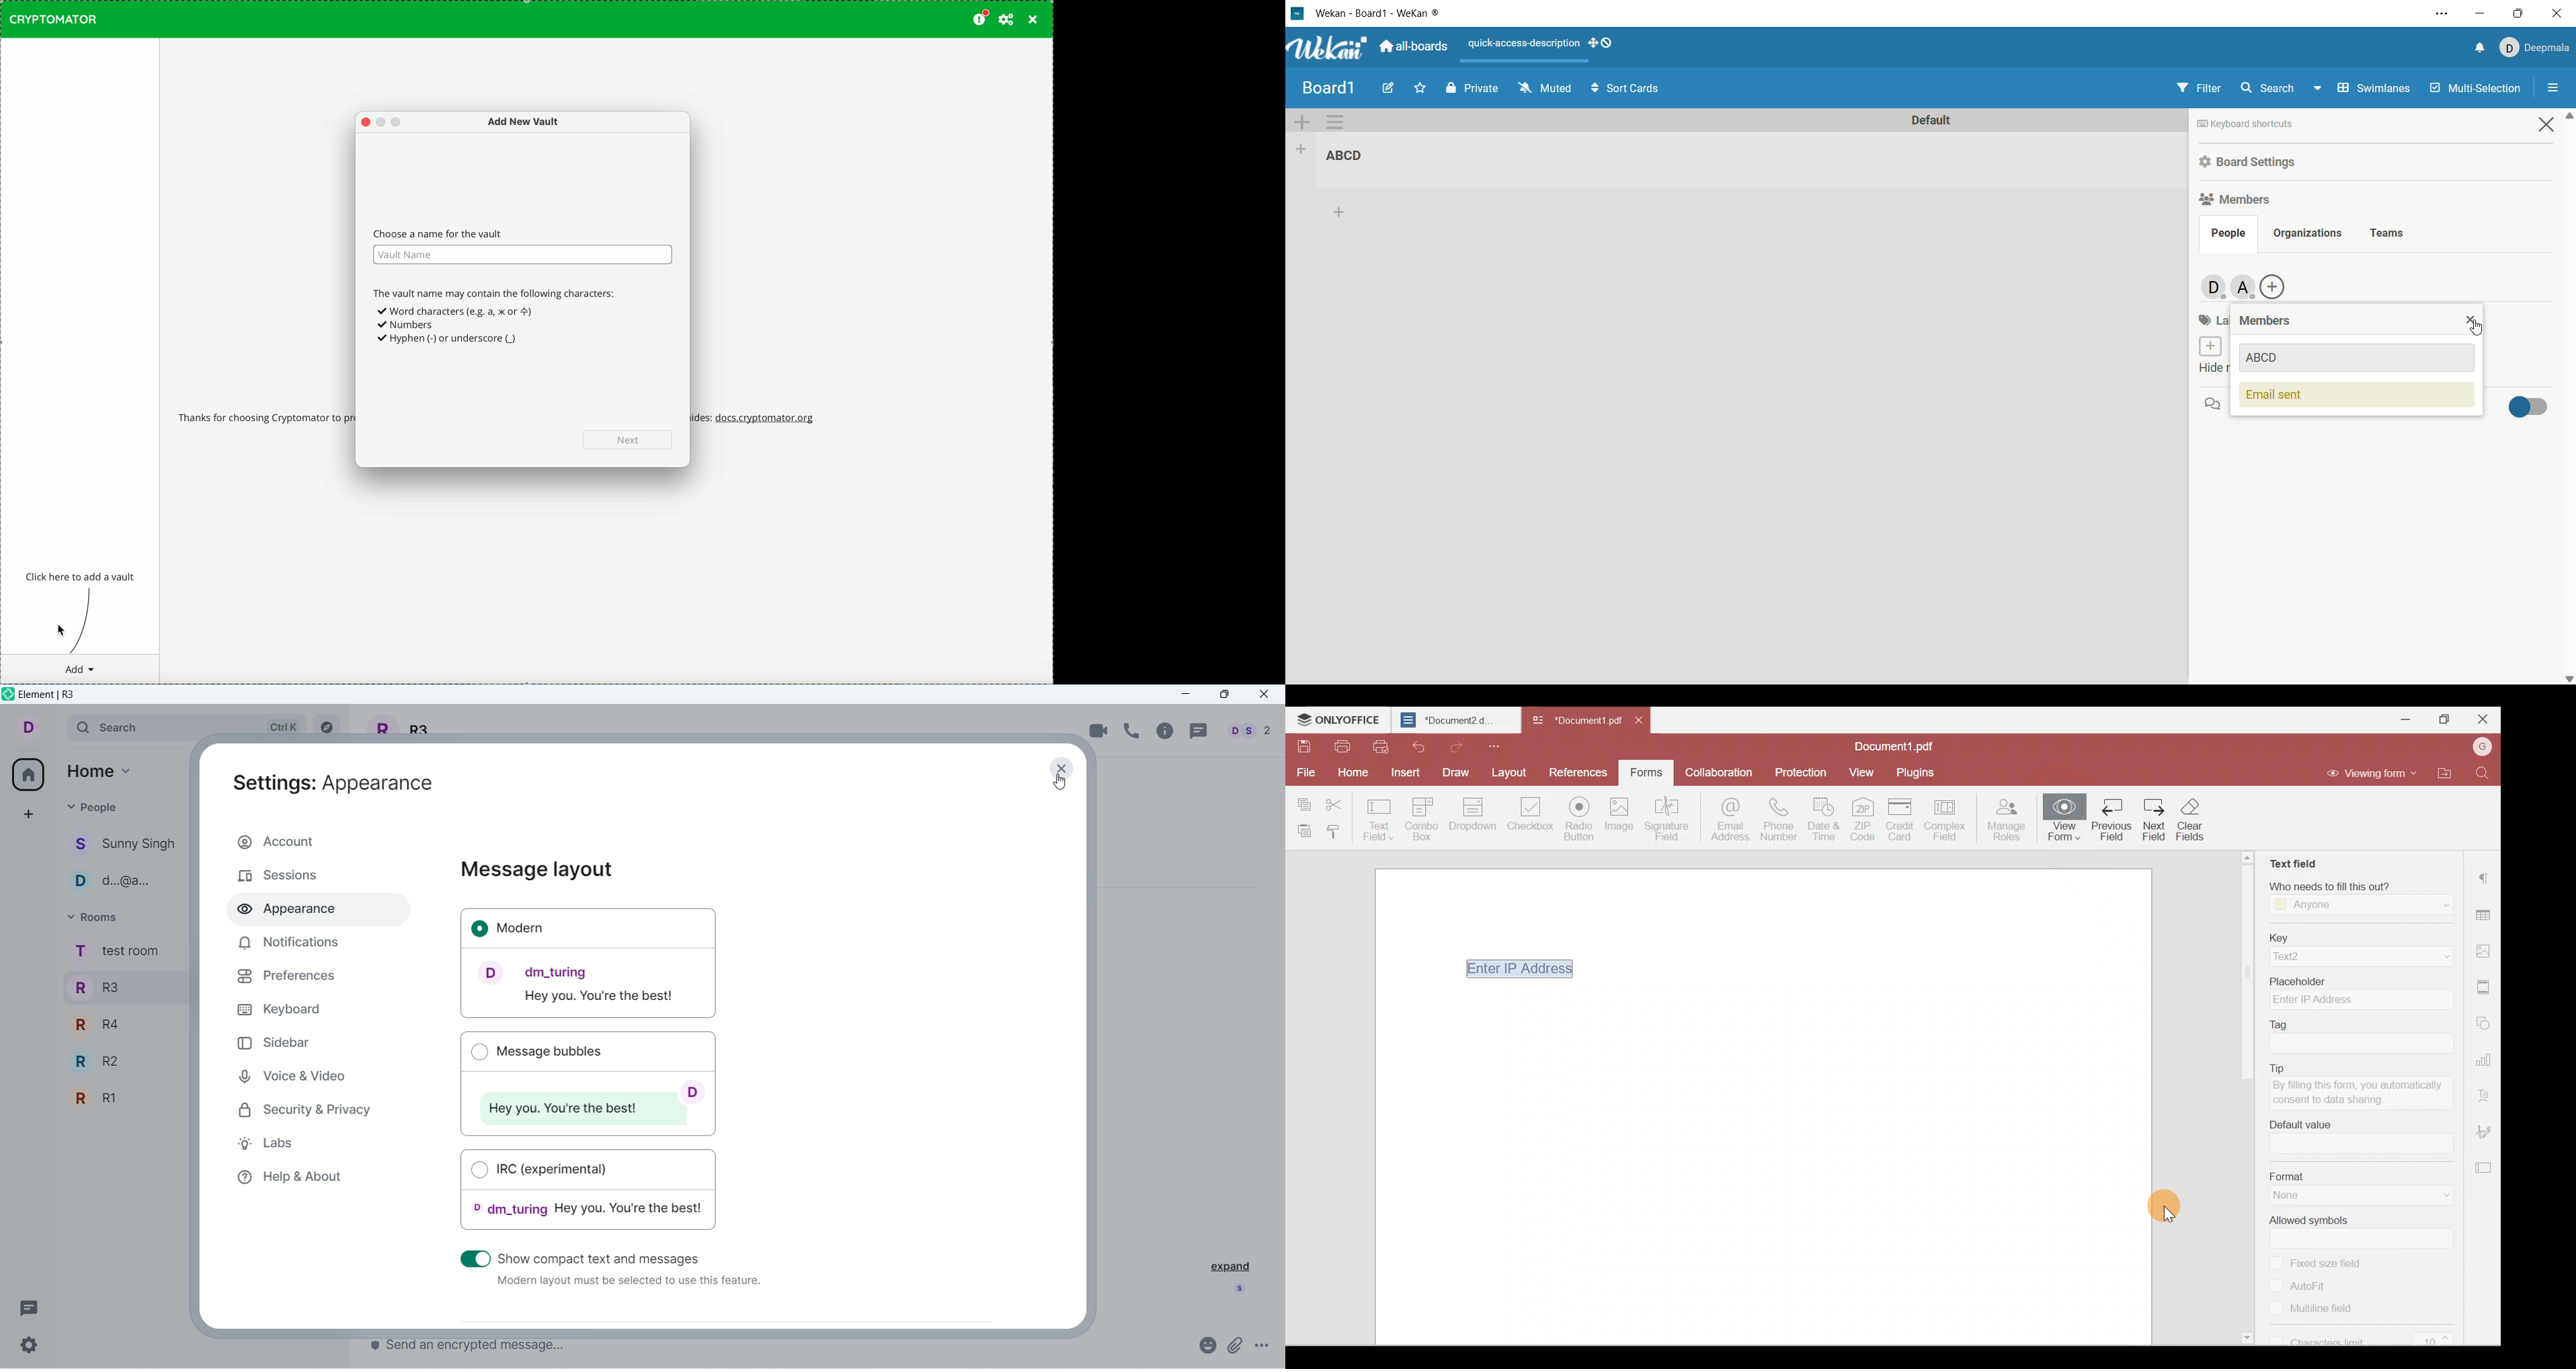 This screenshot has height=1372, width=2576. What do you see at coordinates (29, 1305) in the screenshot?
I see `threads` at bounding box center [29, 1305].